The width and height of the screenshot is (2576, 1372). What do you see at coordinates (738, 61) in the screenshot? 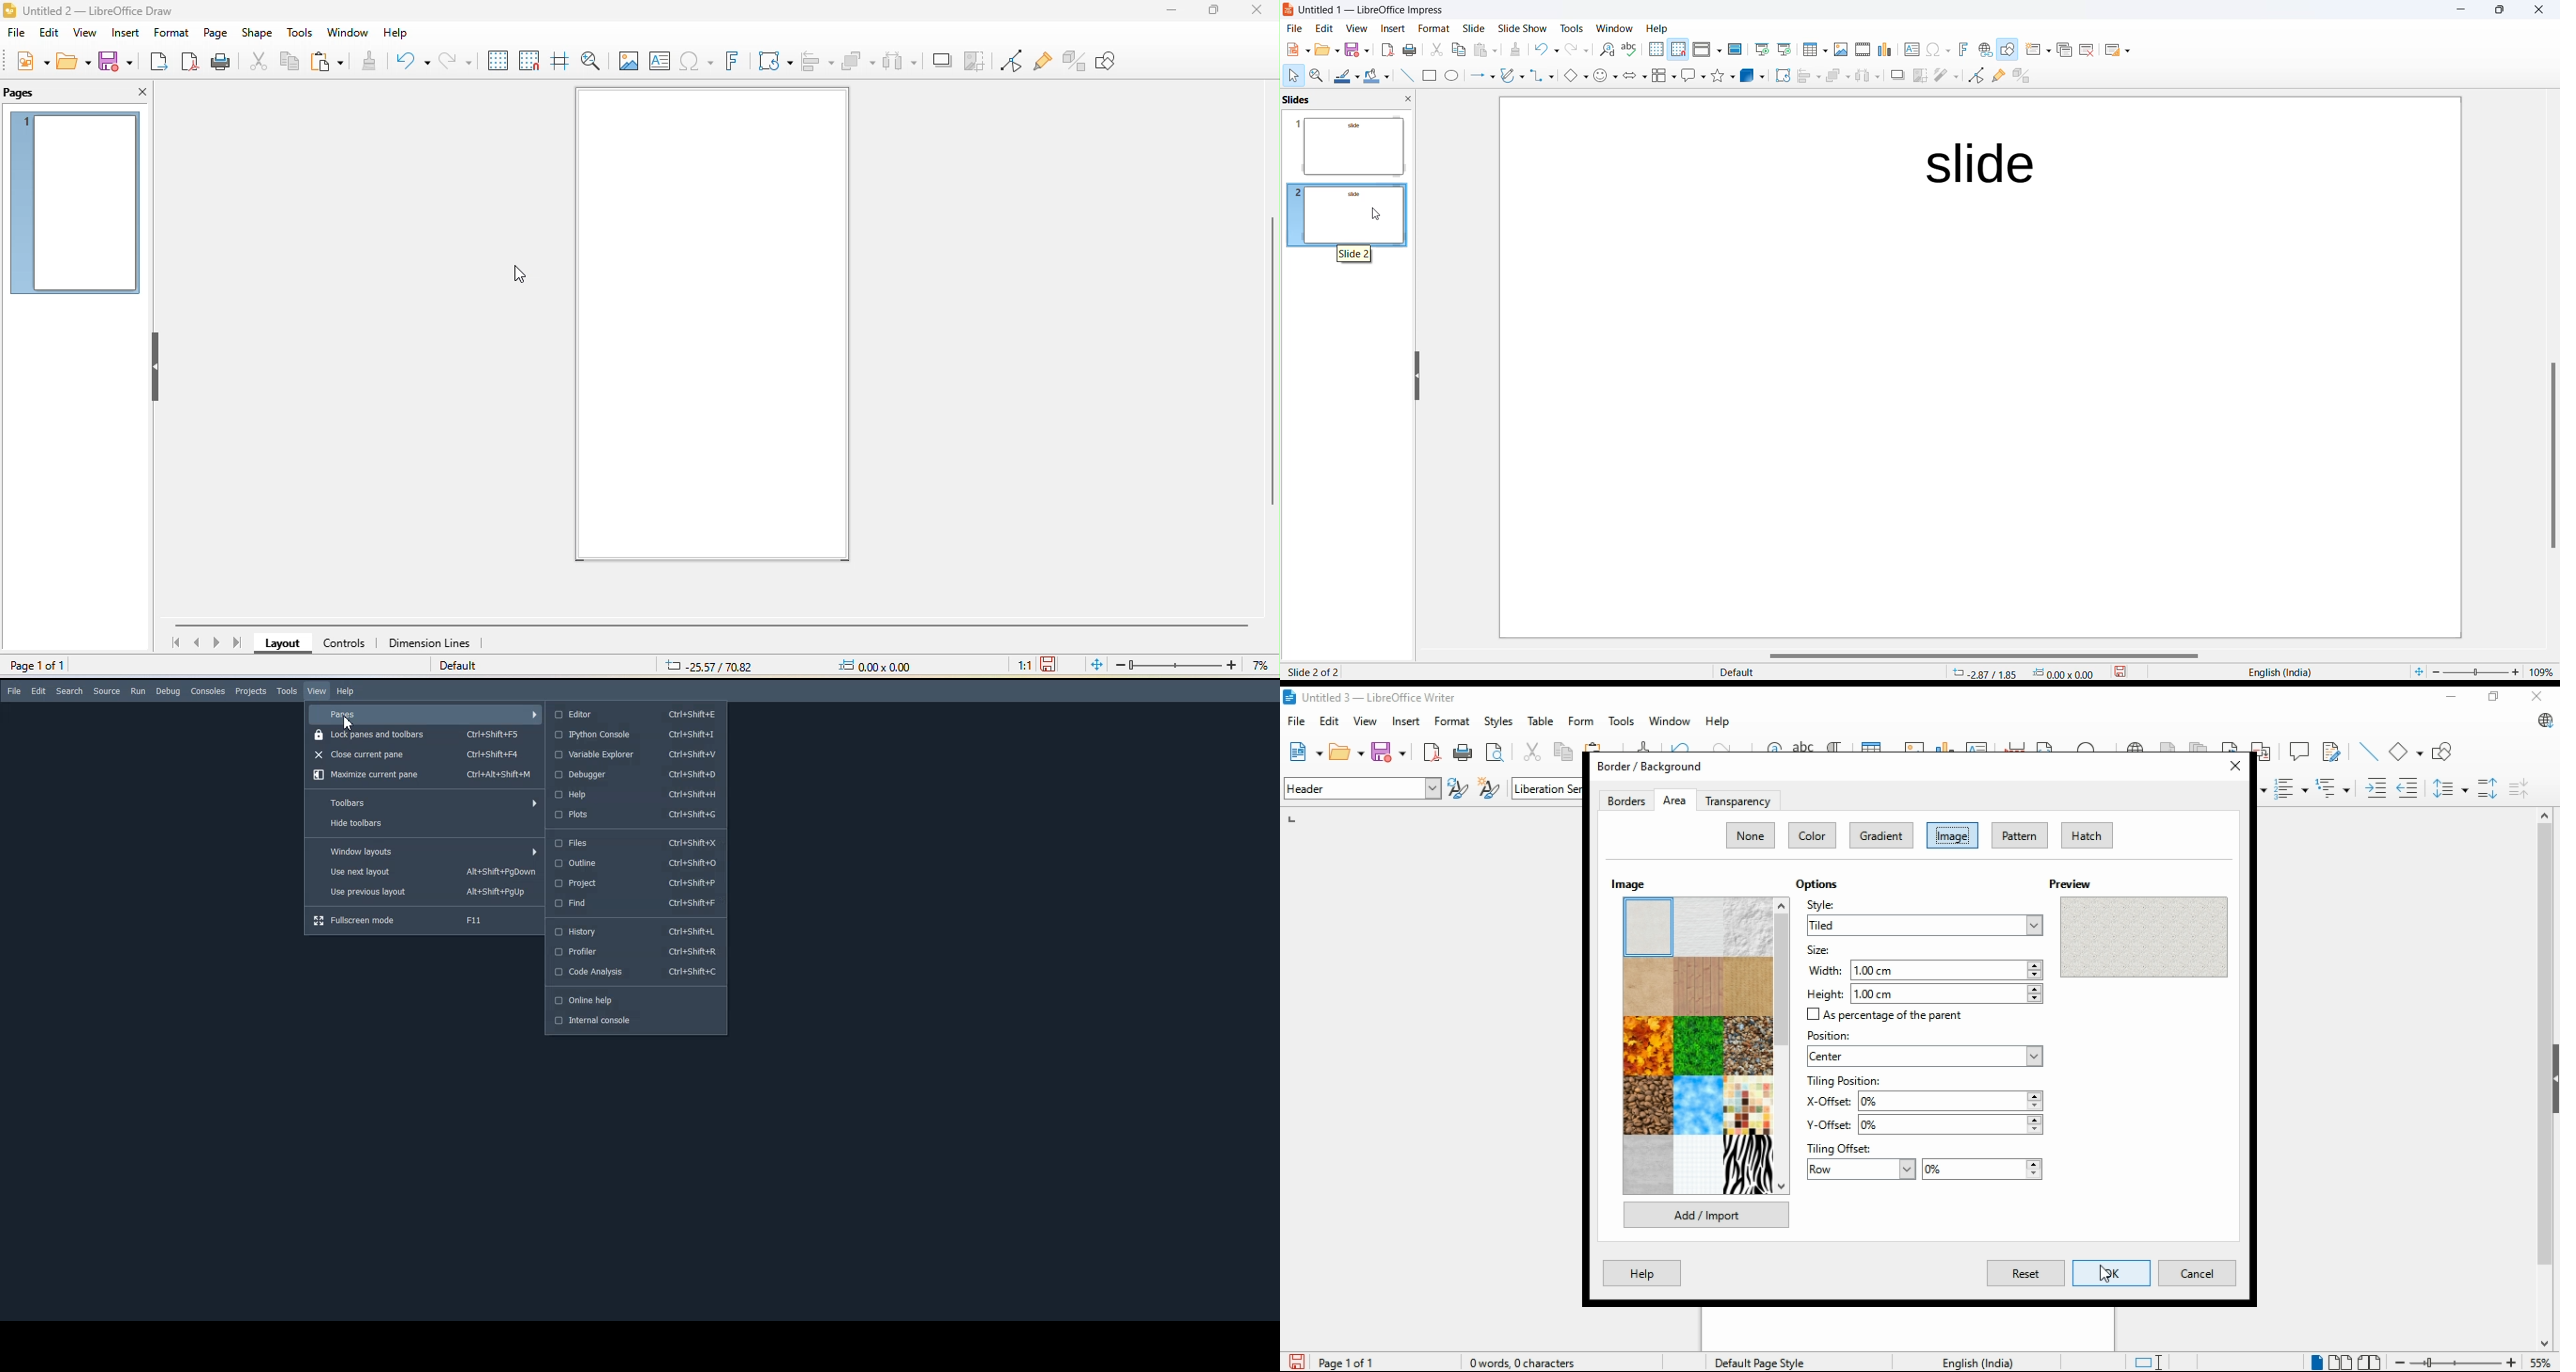
I see `fontwork text` at bounding box center [738, 61].